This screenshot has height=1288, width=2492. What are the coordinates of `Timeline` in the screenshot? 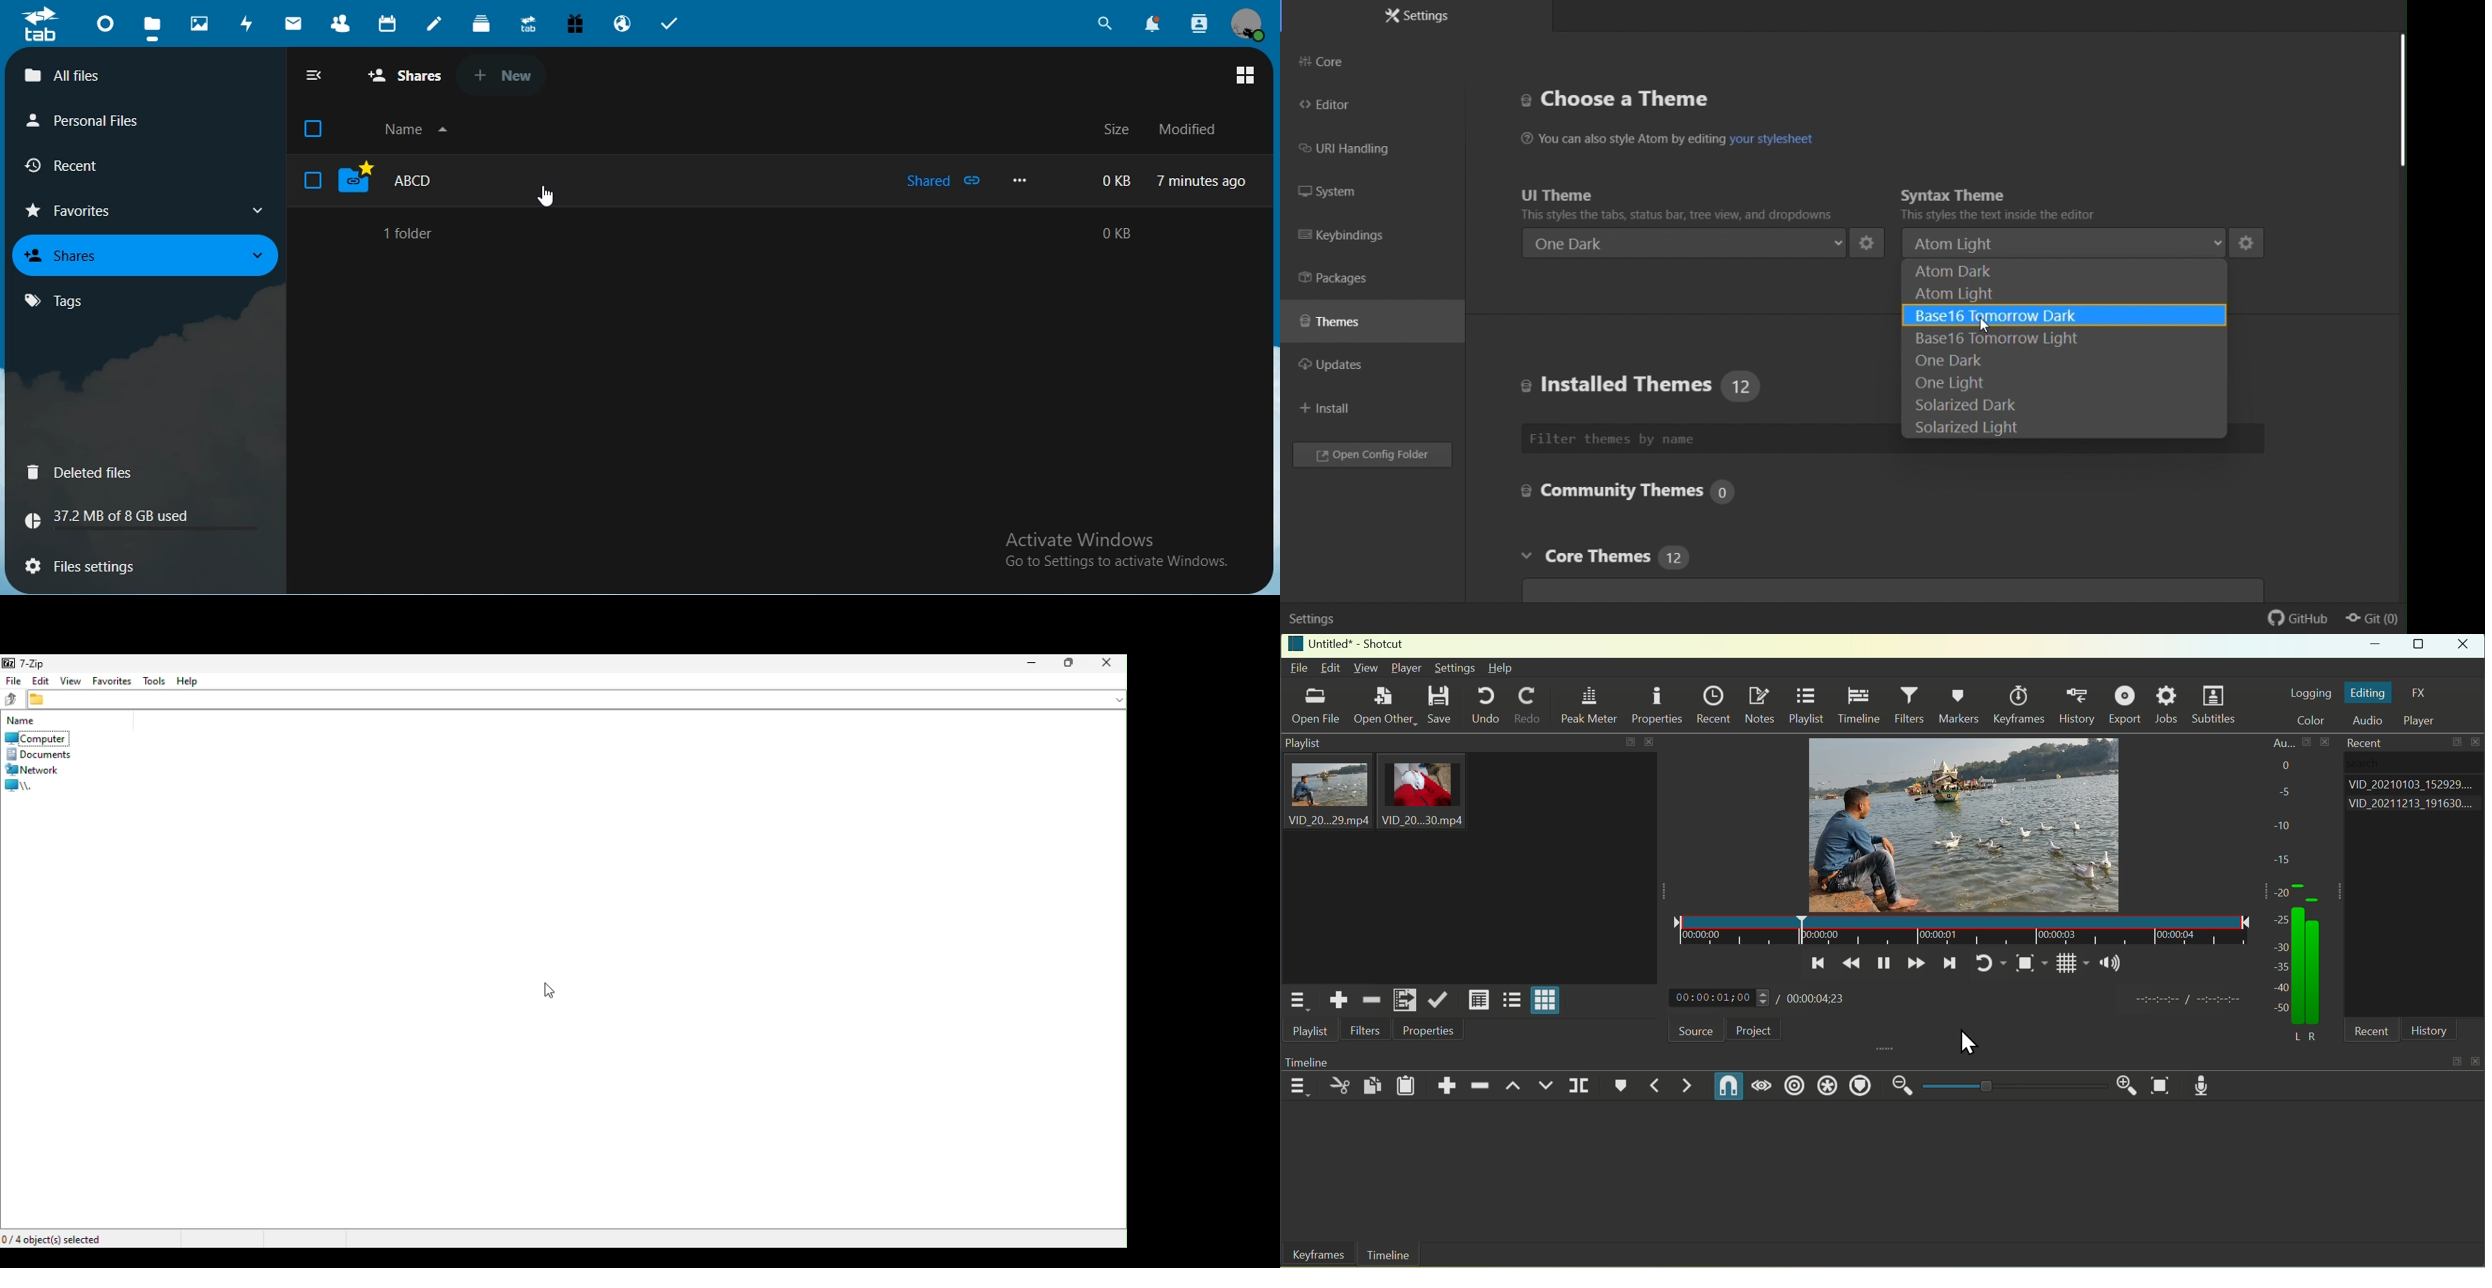 It's located at (1389, 1255).